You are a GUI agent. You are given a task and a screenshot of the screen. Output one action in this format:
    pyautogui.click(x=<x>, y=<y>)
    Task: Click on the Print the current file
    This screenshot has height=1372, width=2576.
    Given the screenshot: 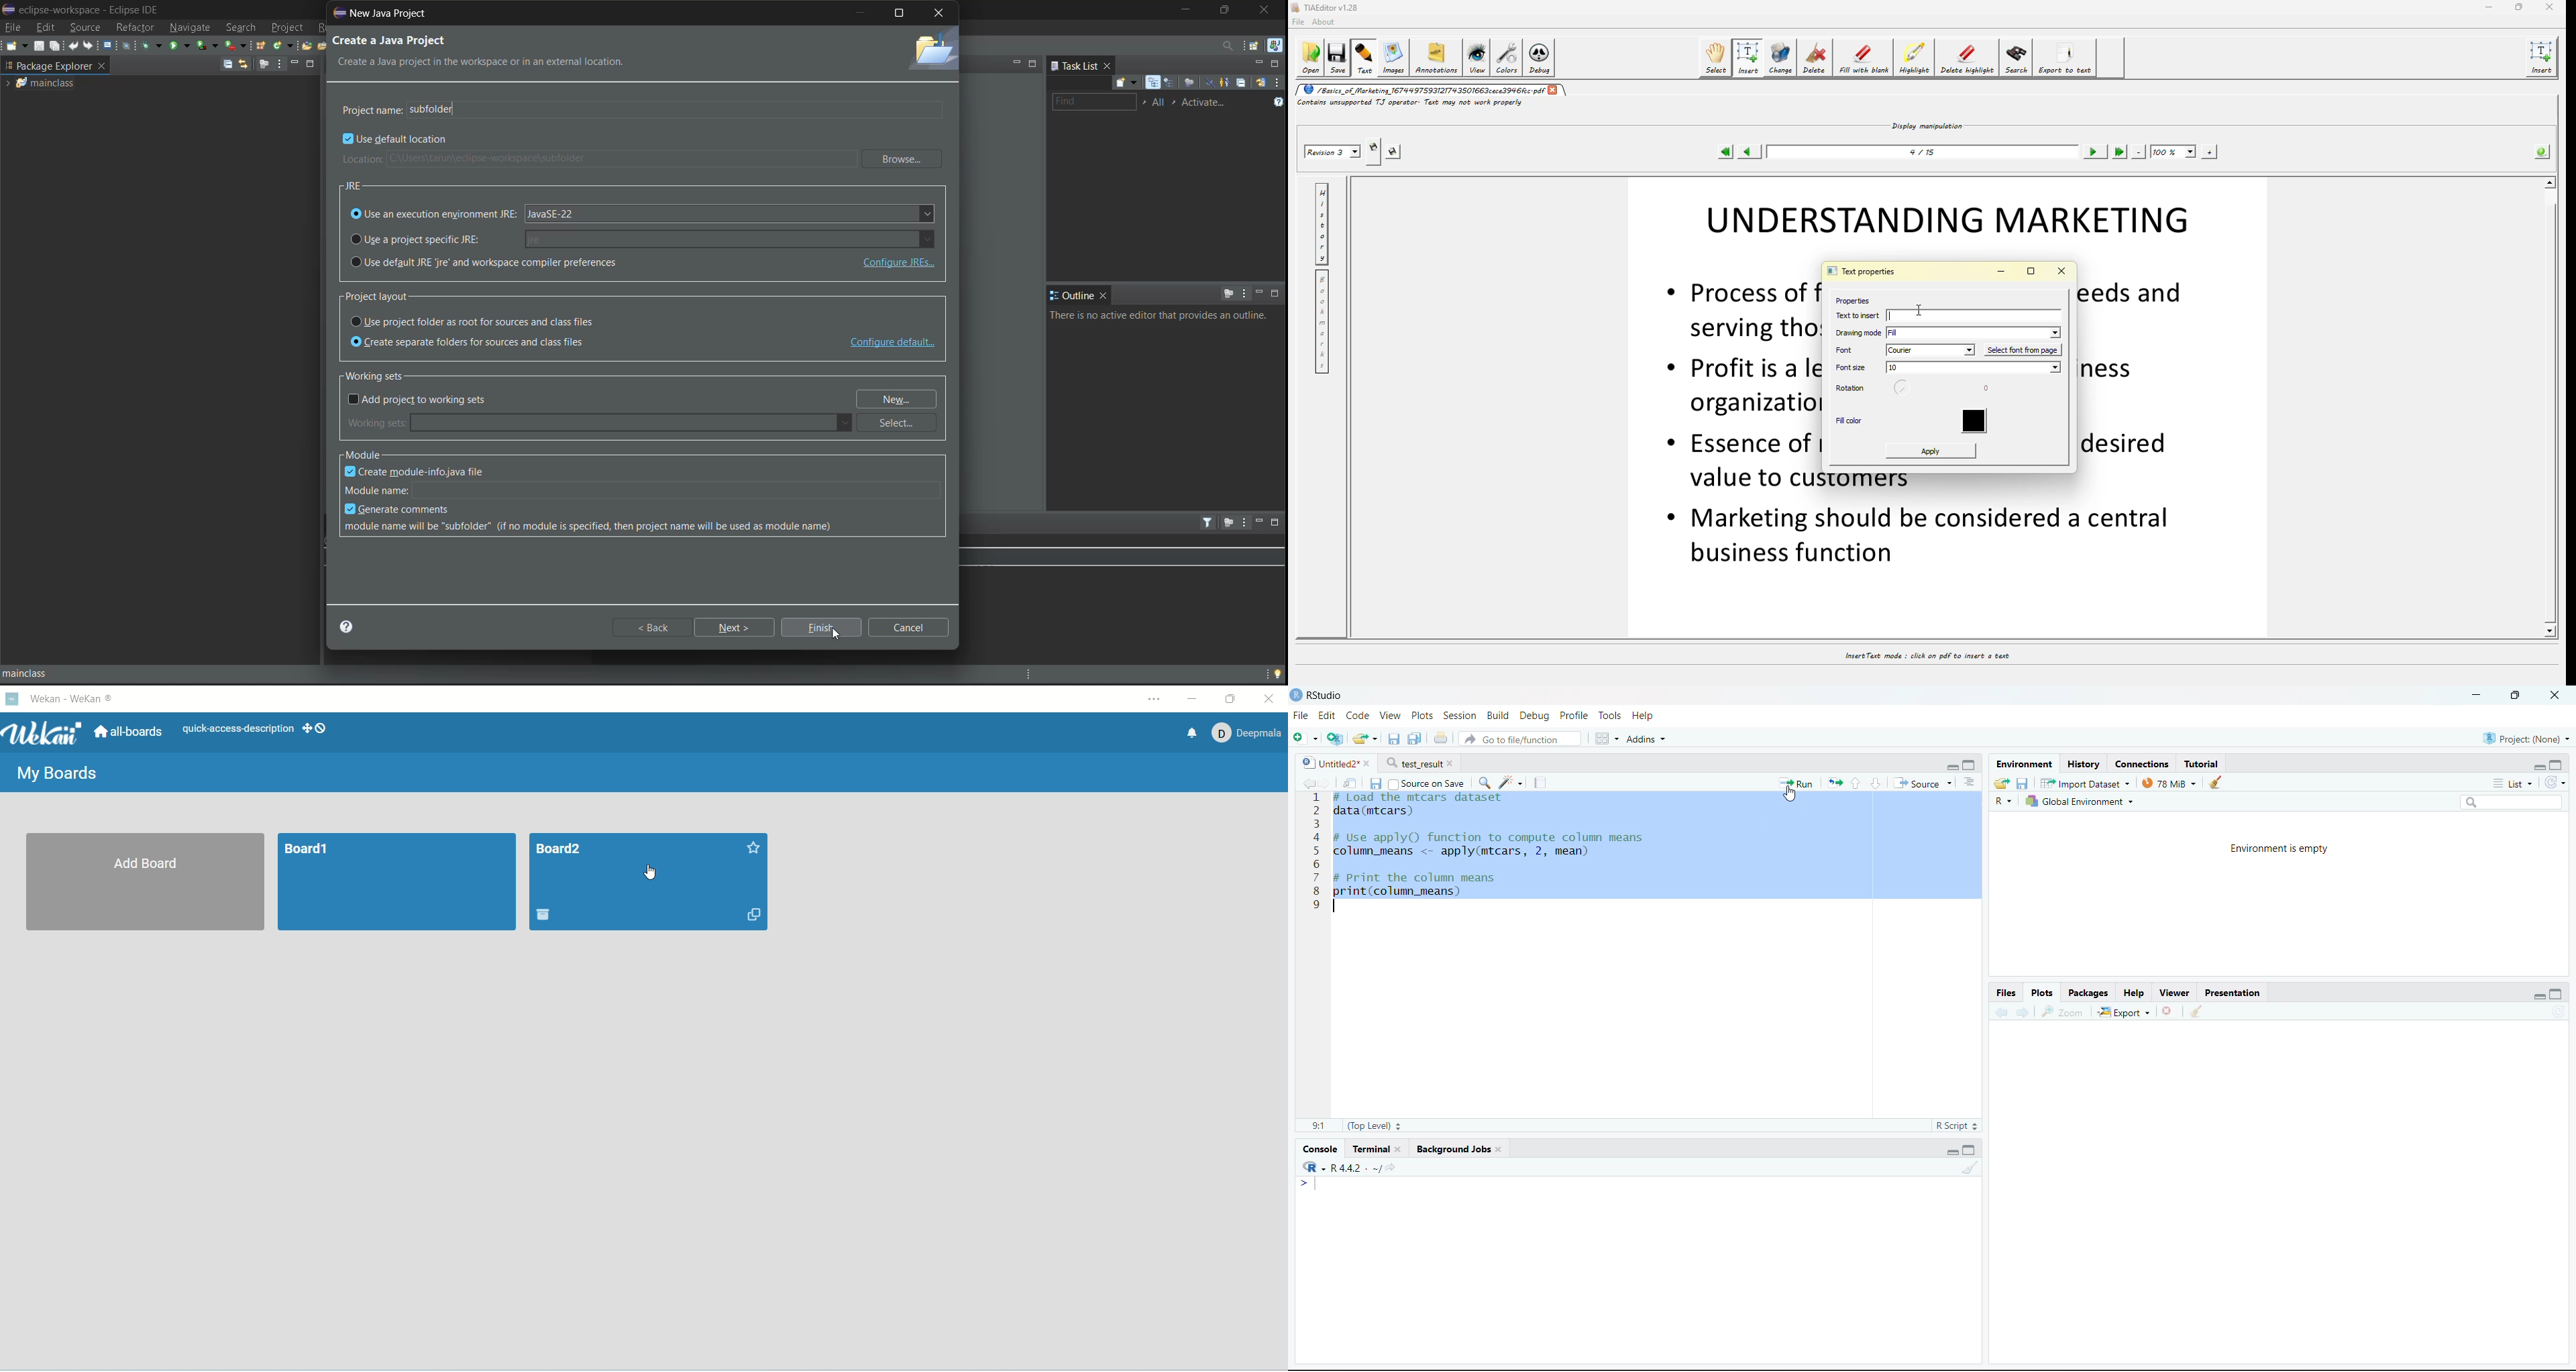 What is the action you would take?
    pyautogui.click(x=1442, y=736)
    